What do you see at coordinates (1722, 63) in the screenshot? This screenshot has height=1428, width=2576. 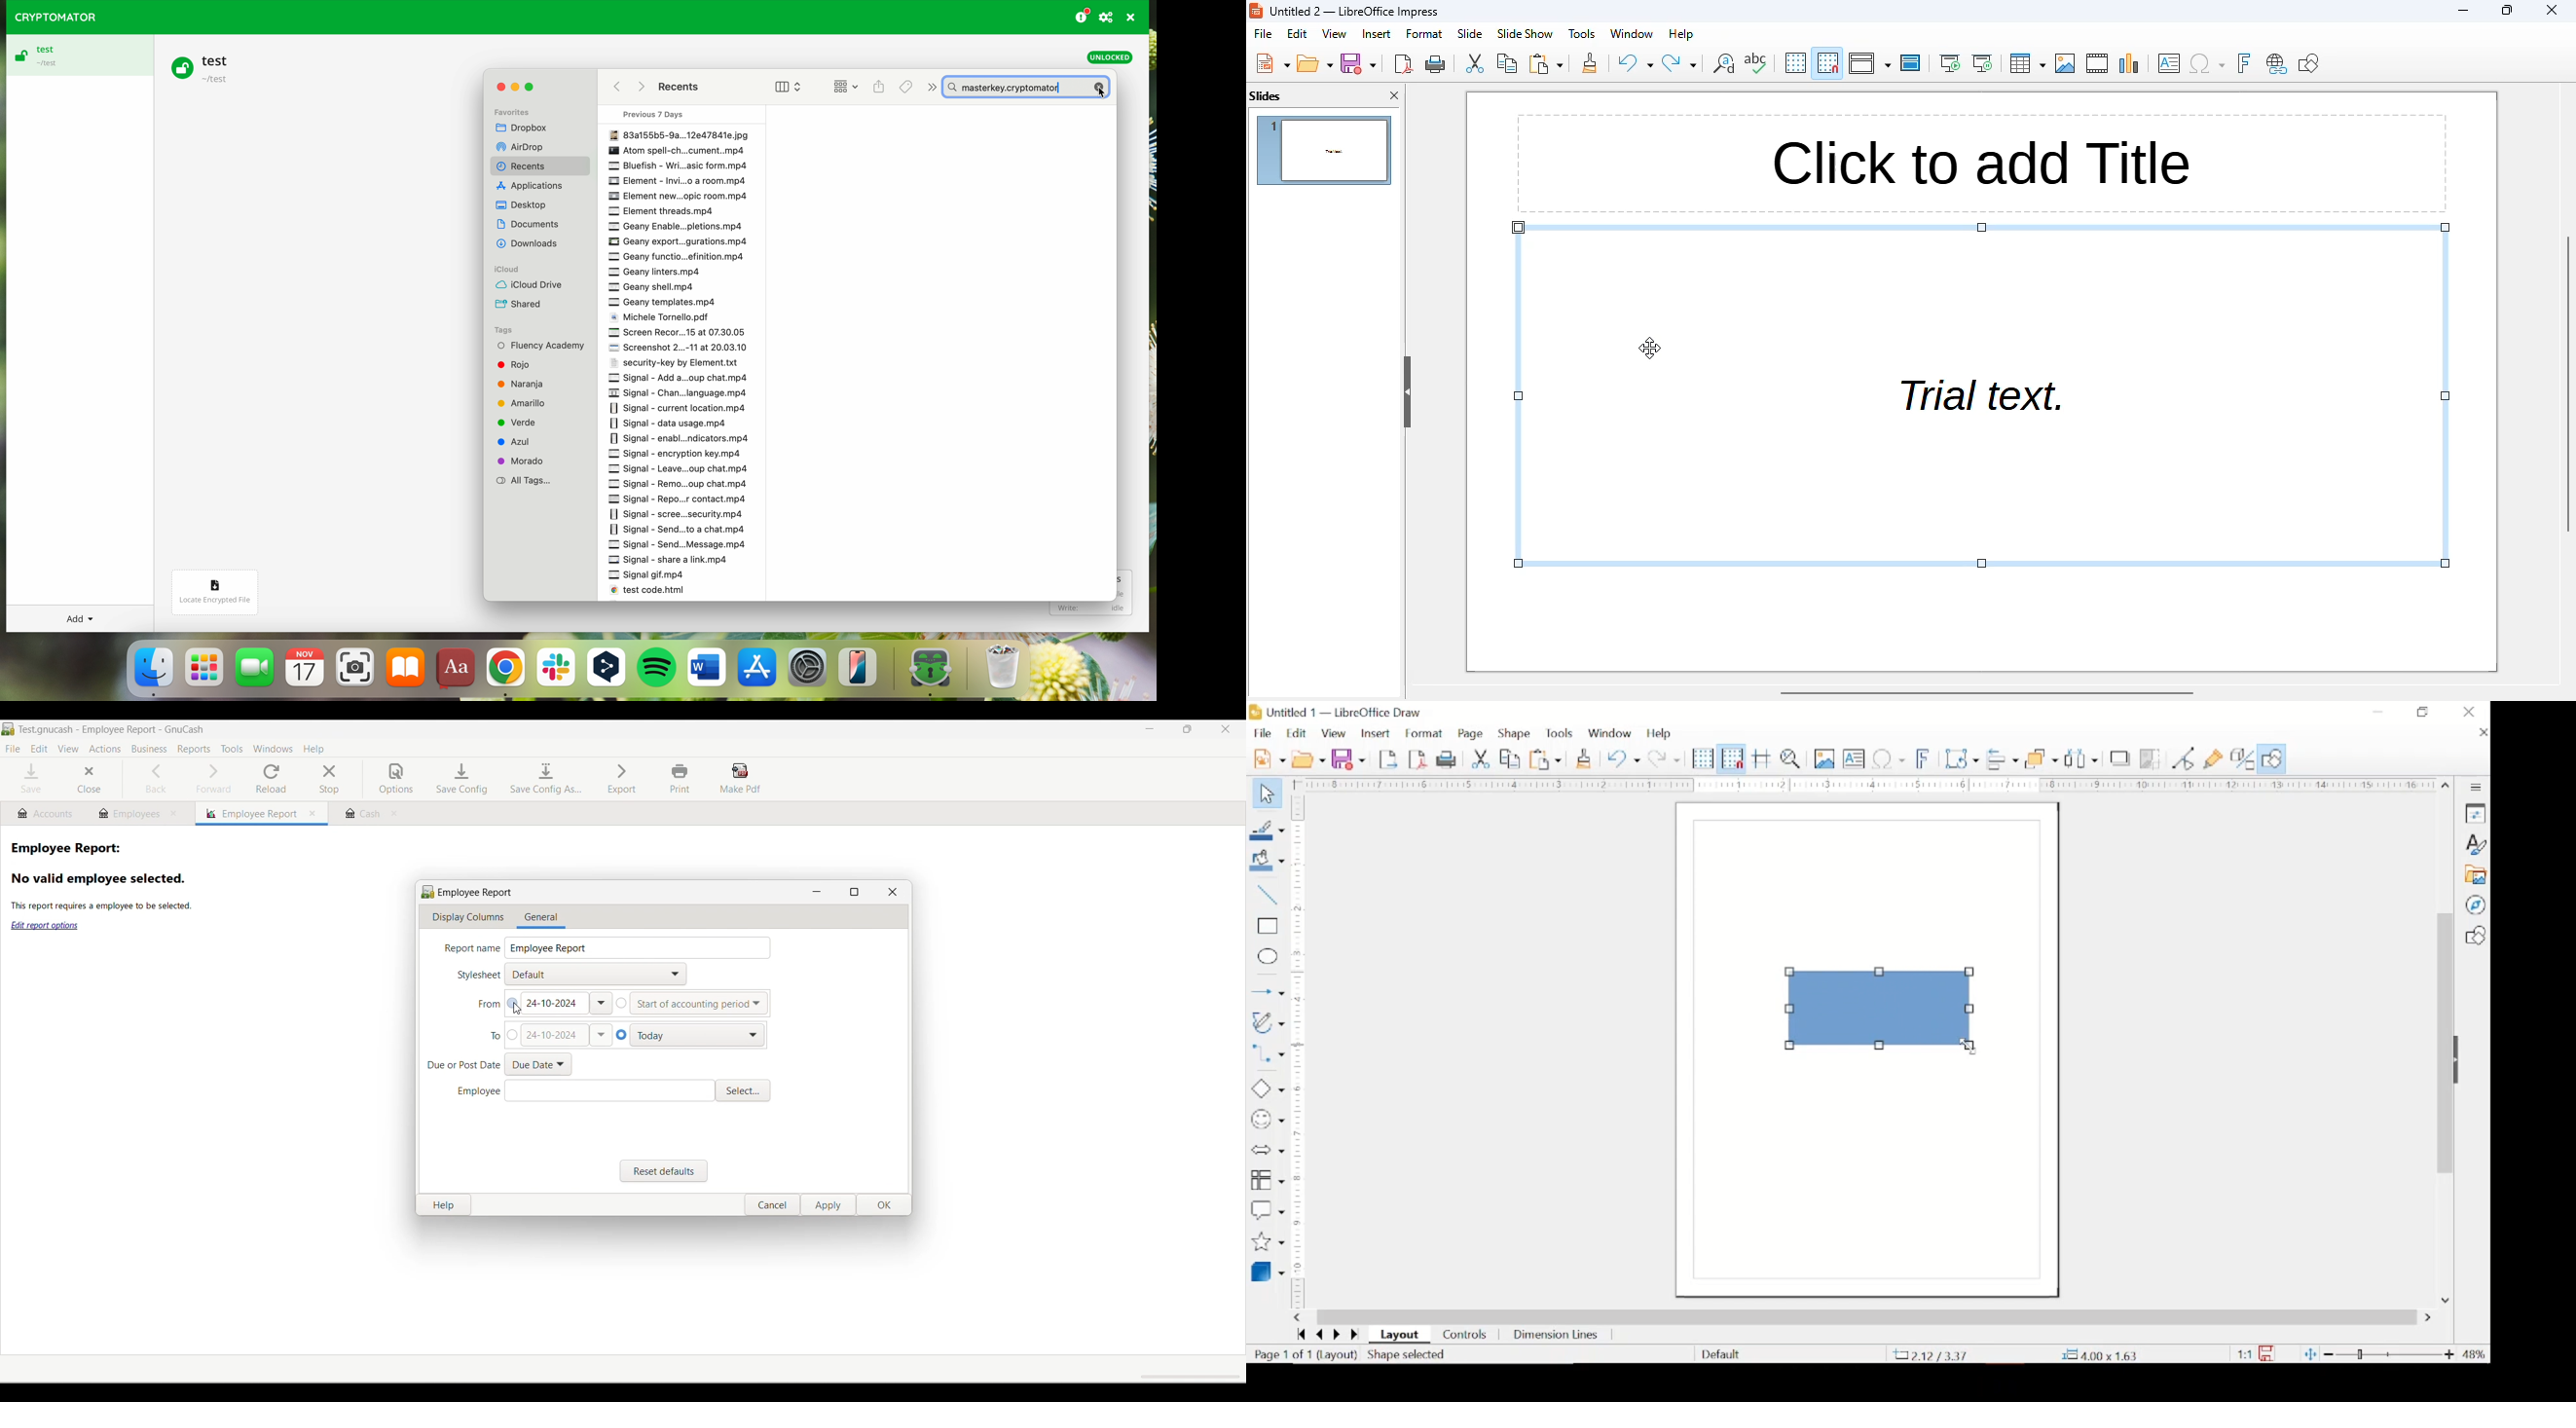 I see `find and replace` at bounding box center [1722, 63].